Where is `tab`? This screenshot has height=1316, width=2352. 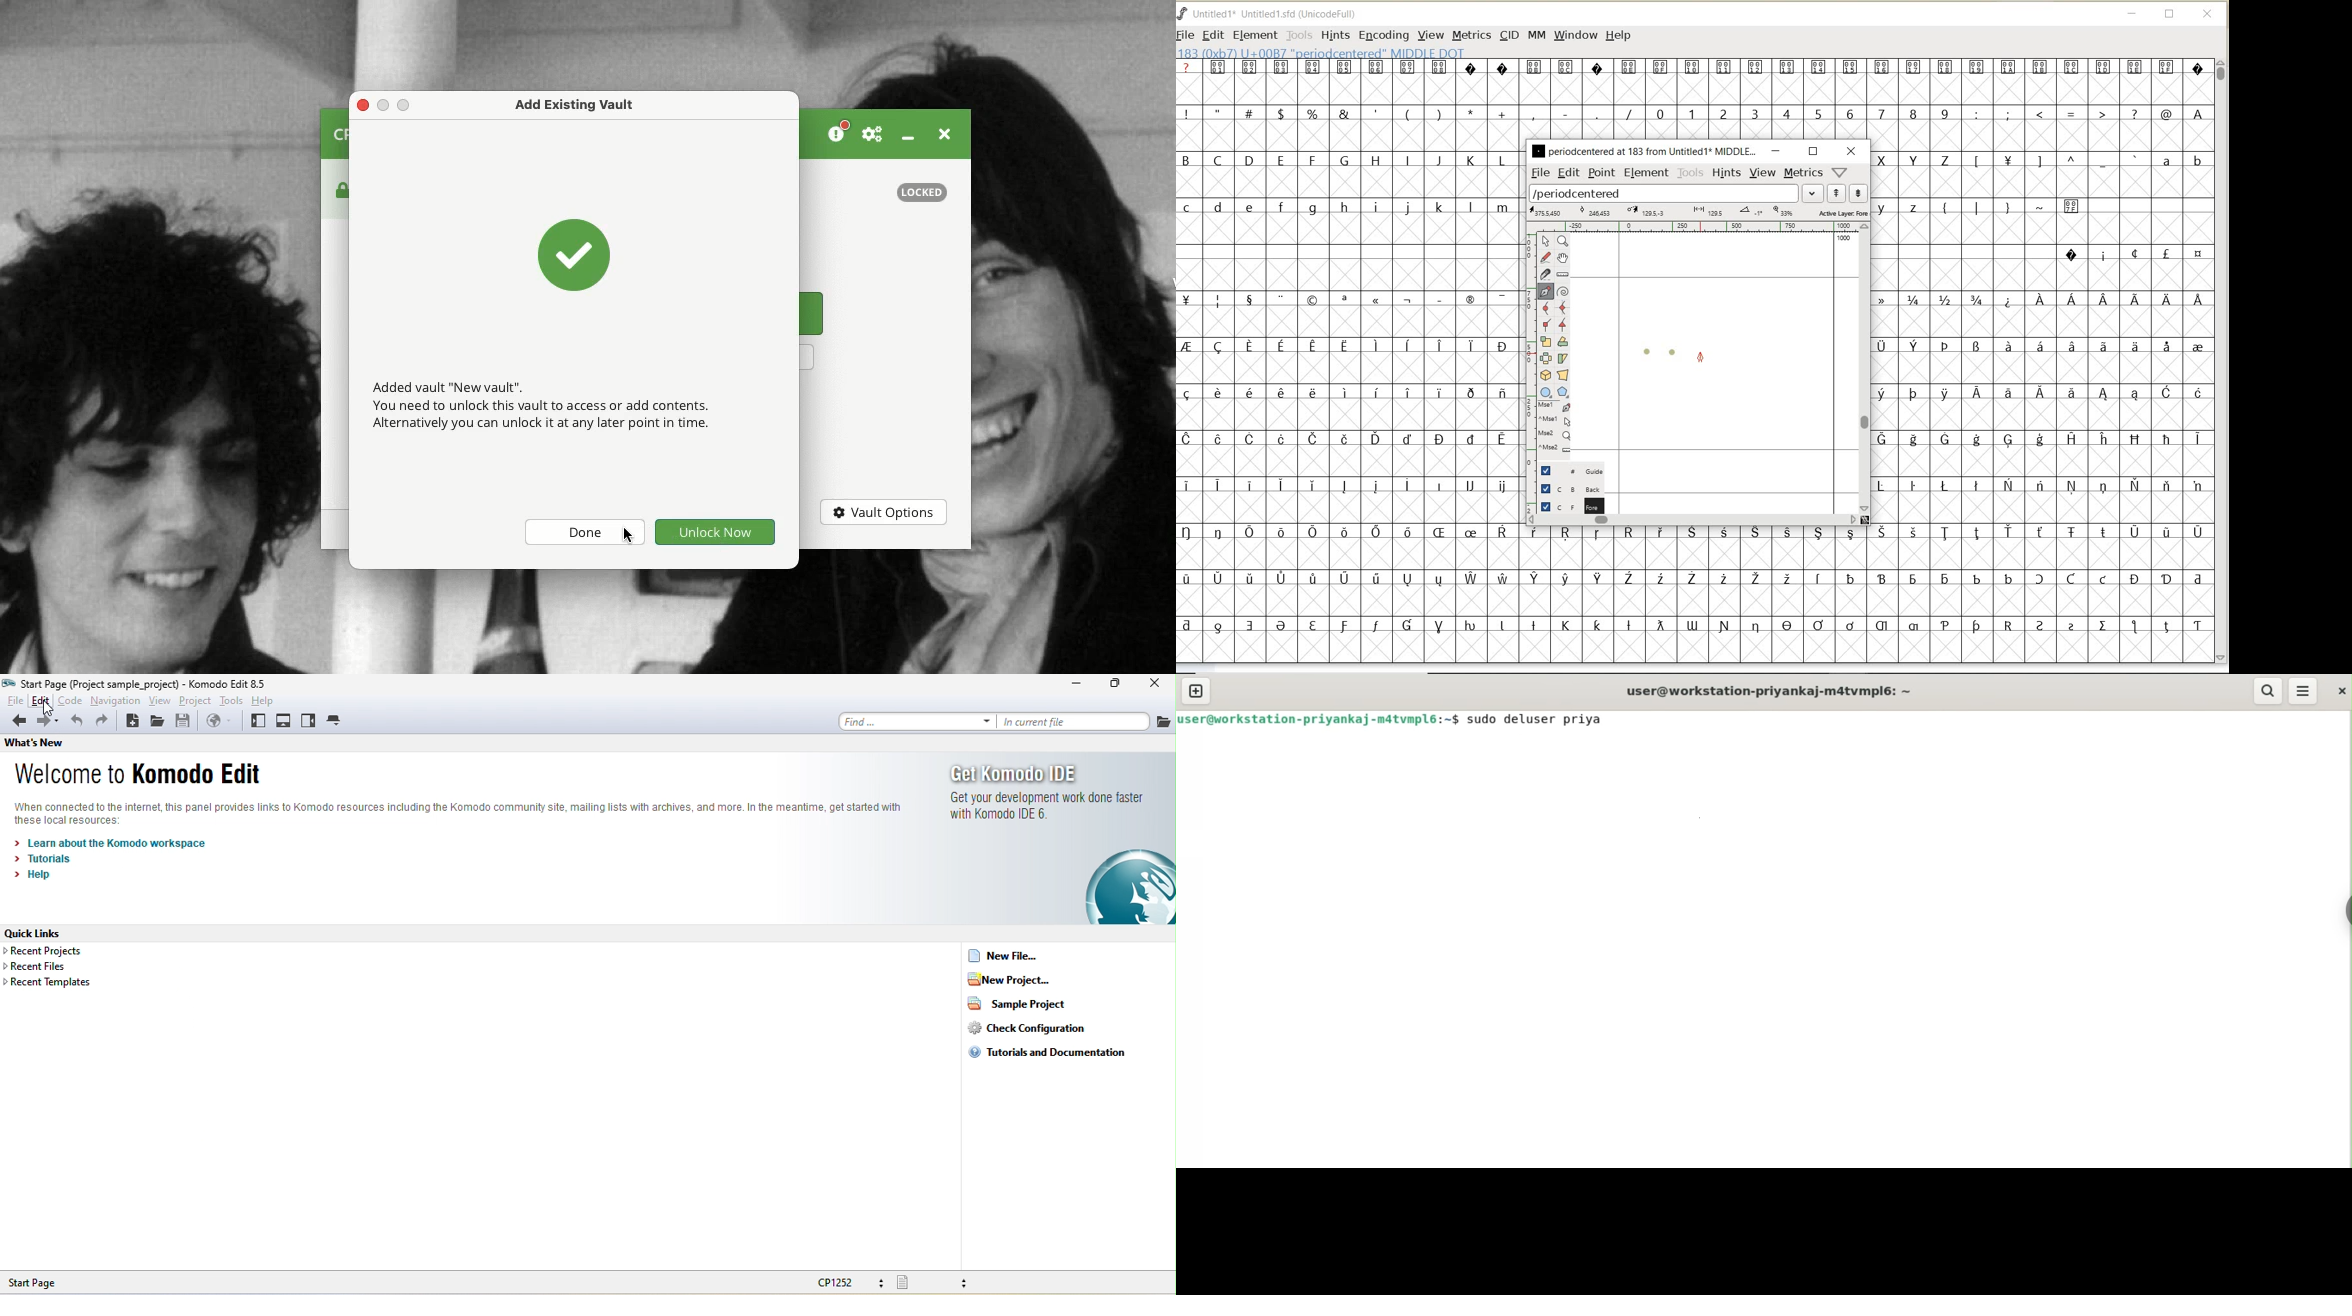
tab is located at coordinates (337, 720).